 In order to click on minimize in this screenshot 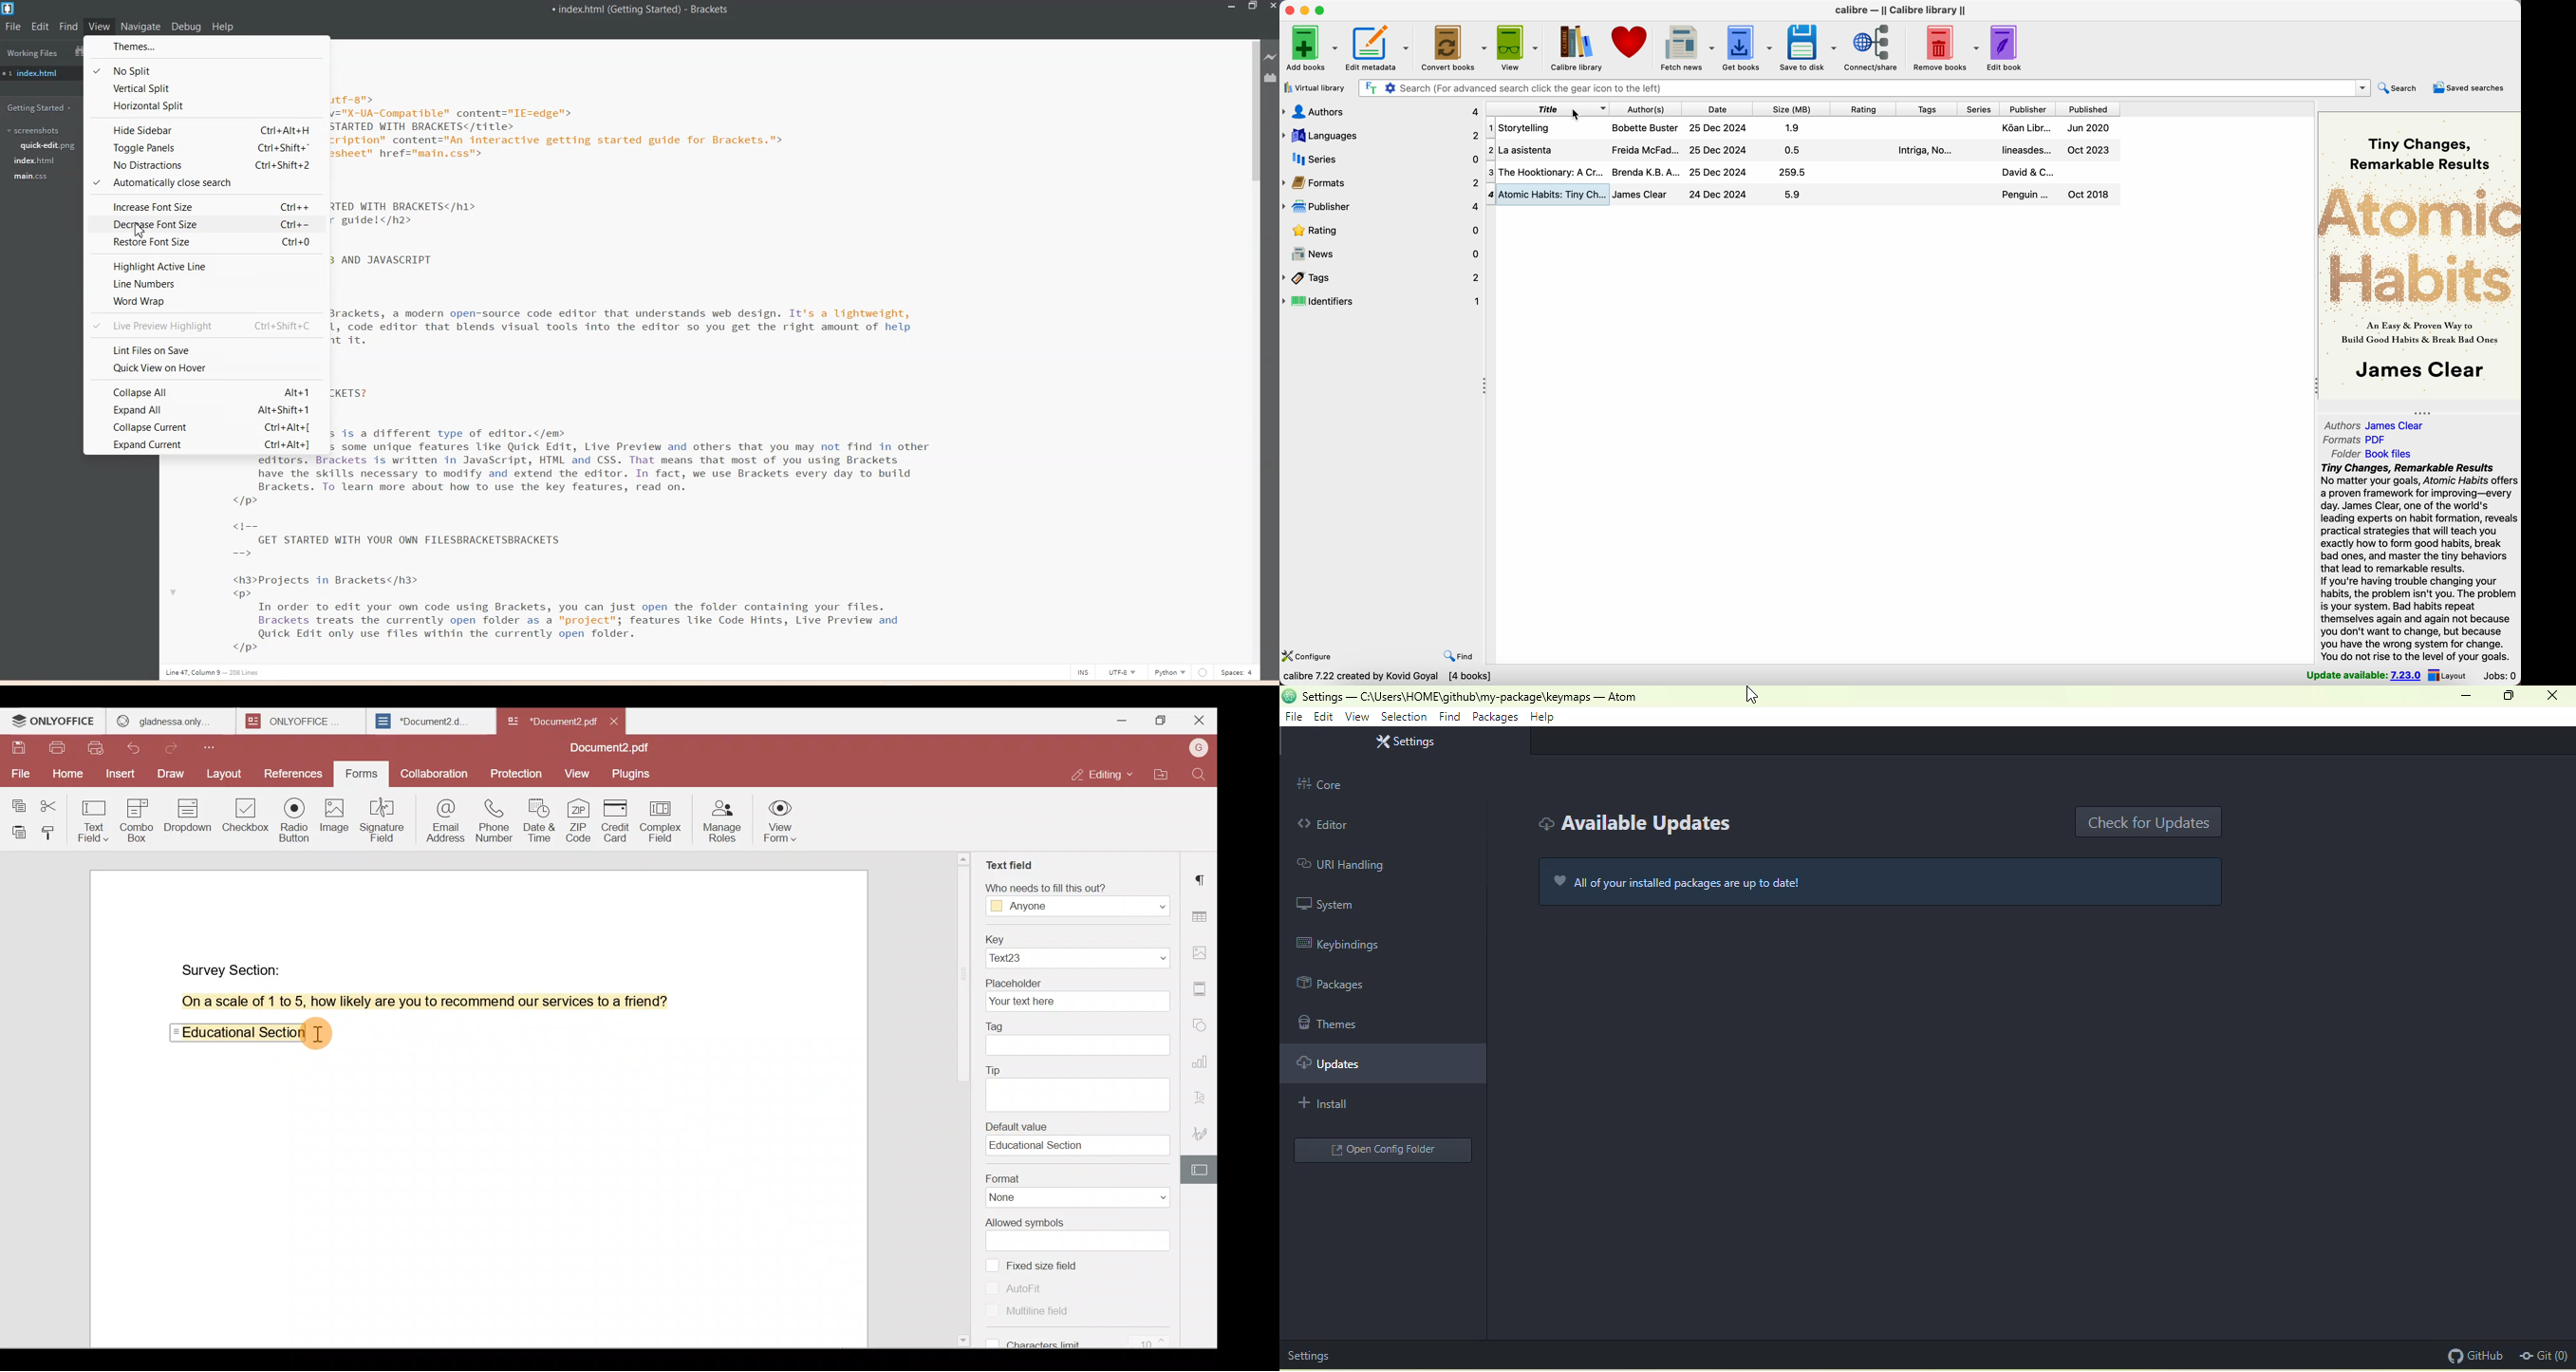, I will do `click(2465, 696)`.